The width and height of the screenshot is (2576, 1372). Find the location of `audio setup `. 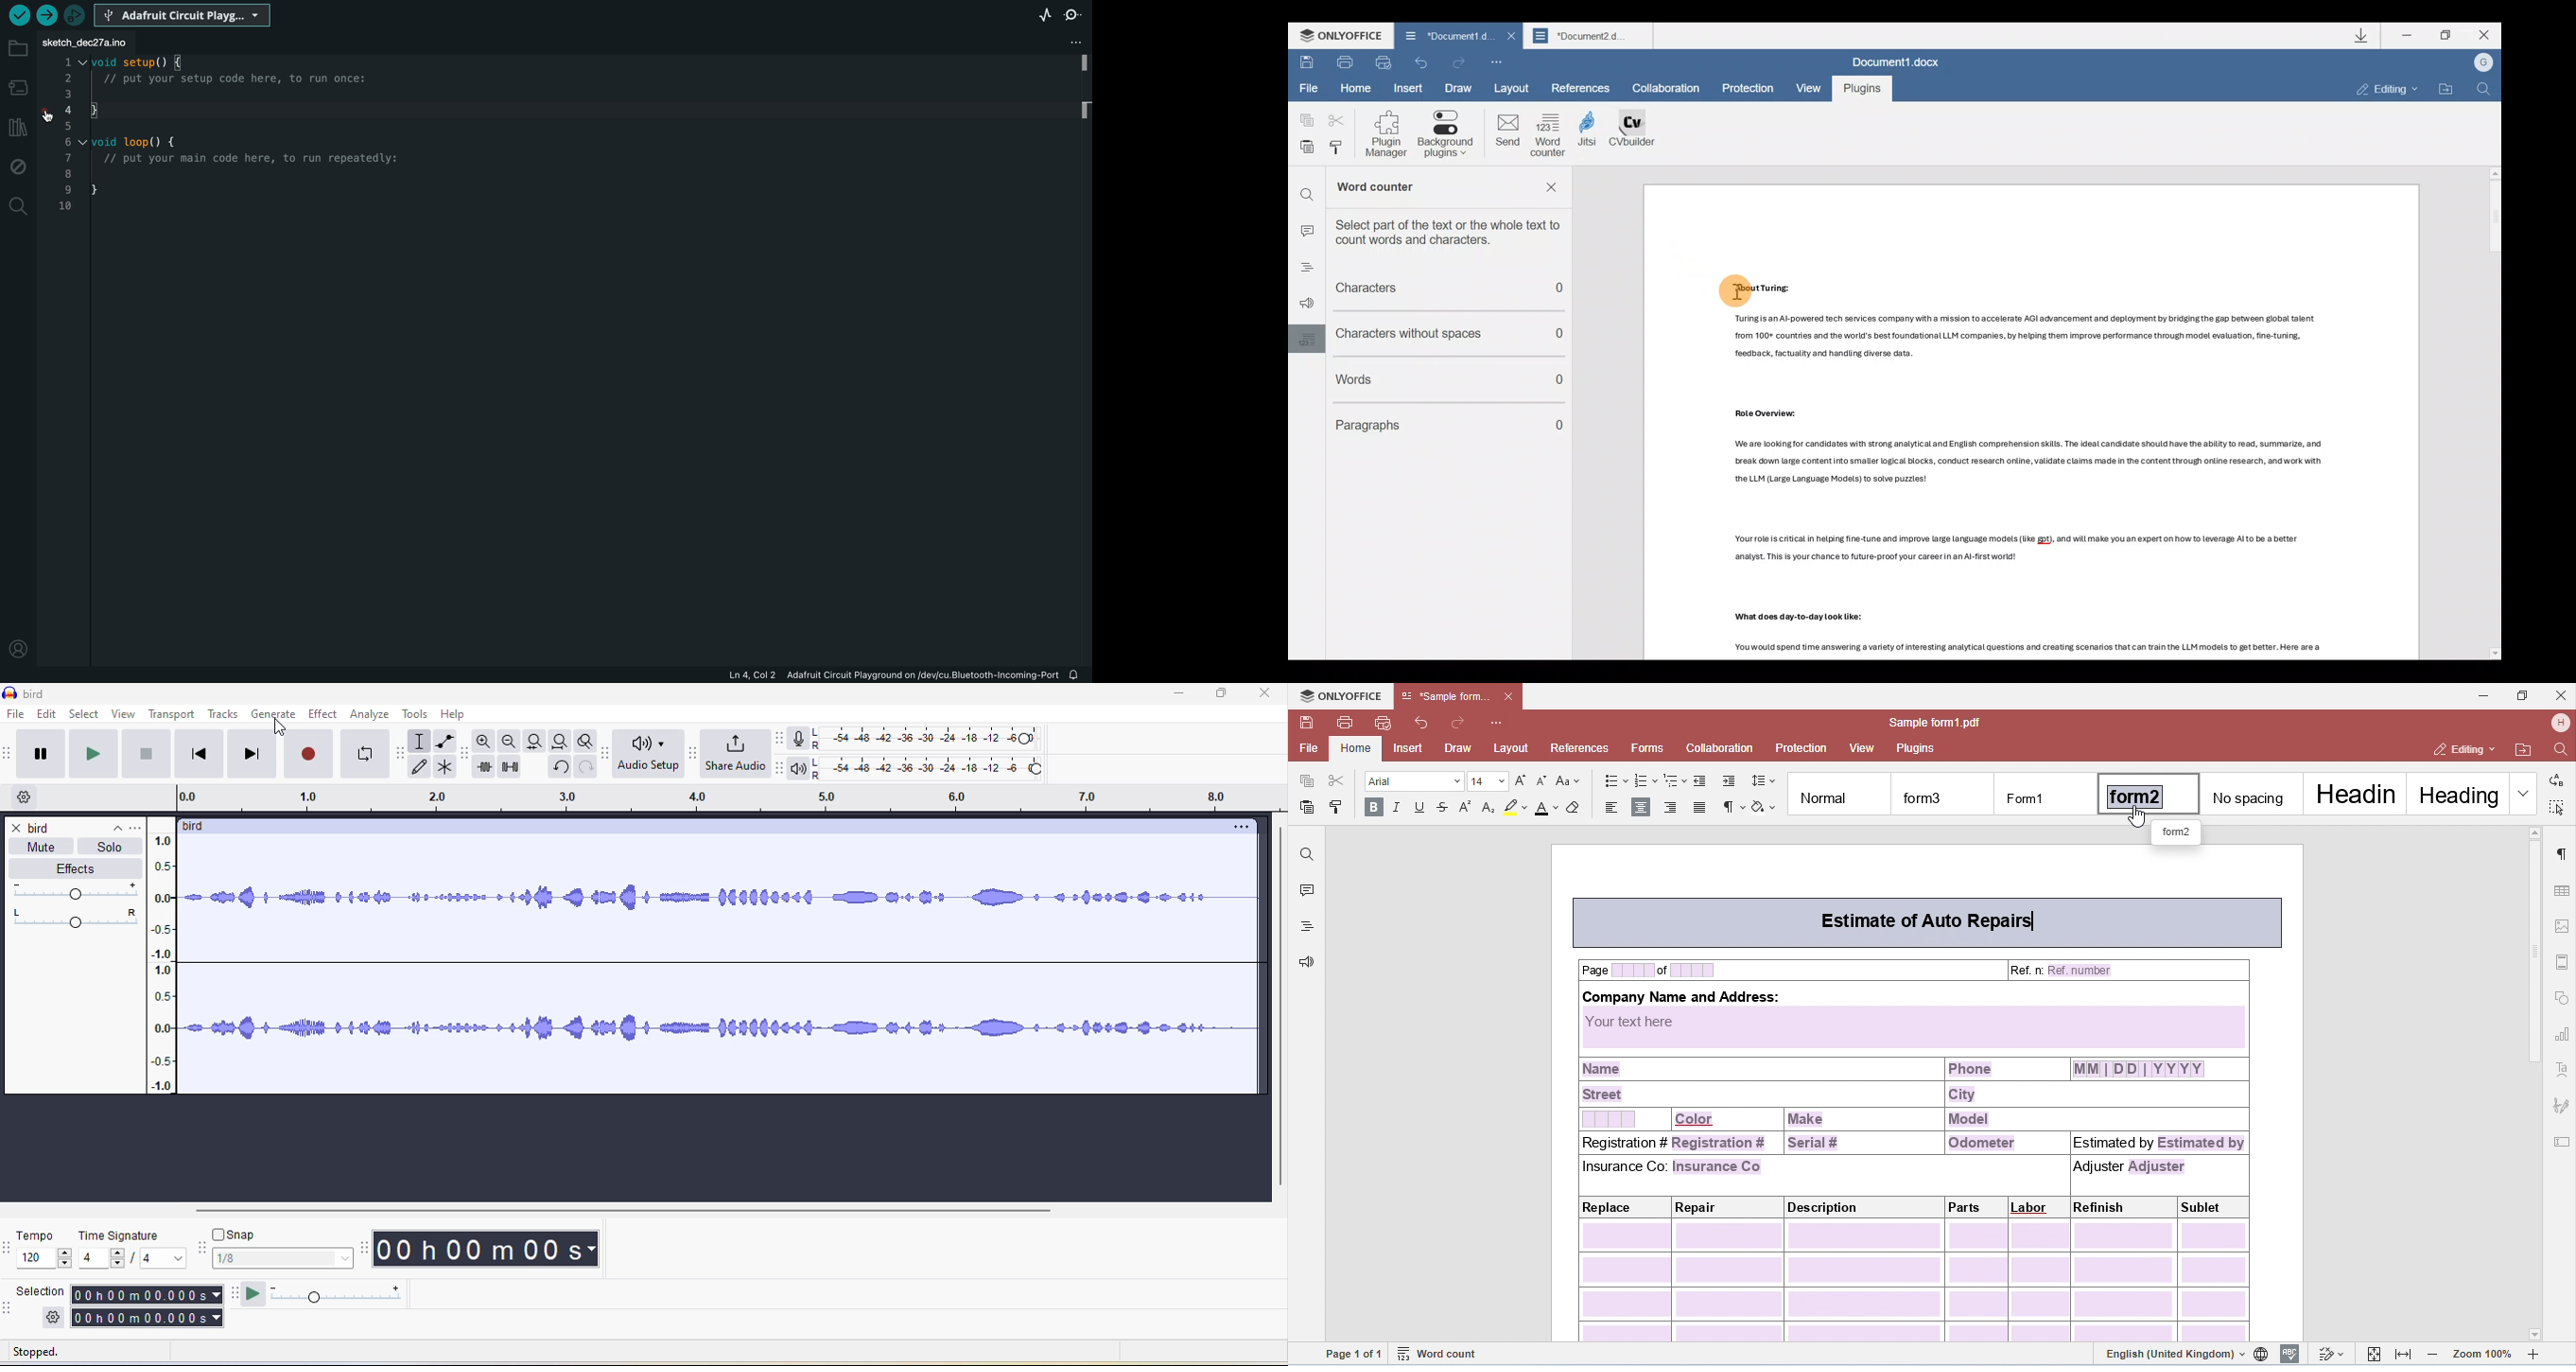

audio setup  is located at coordinates (645, 758).